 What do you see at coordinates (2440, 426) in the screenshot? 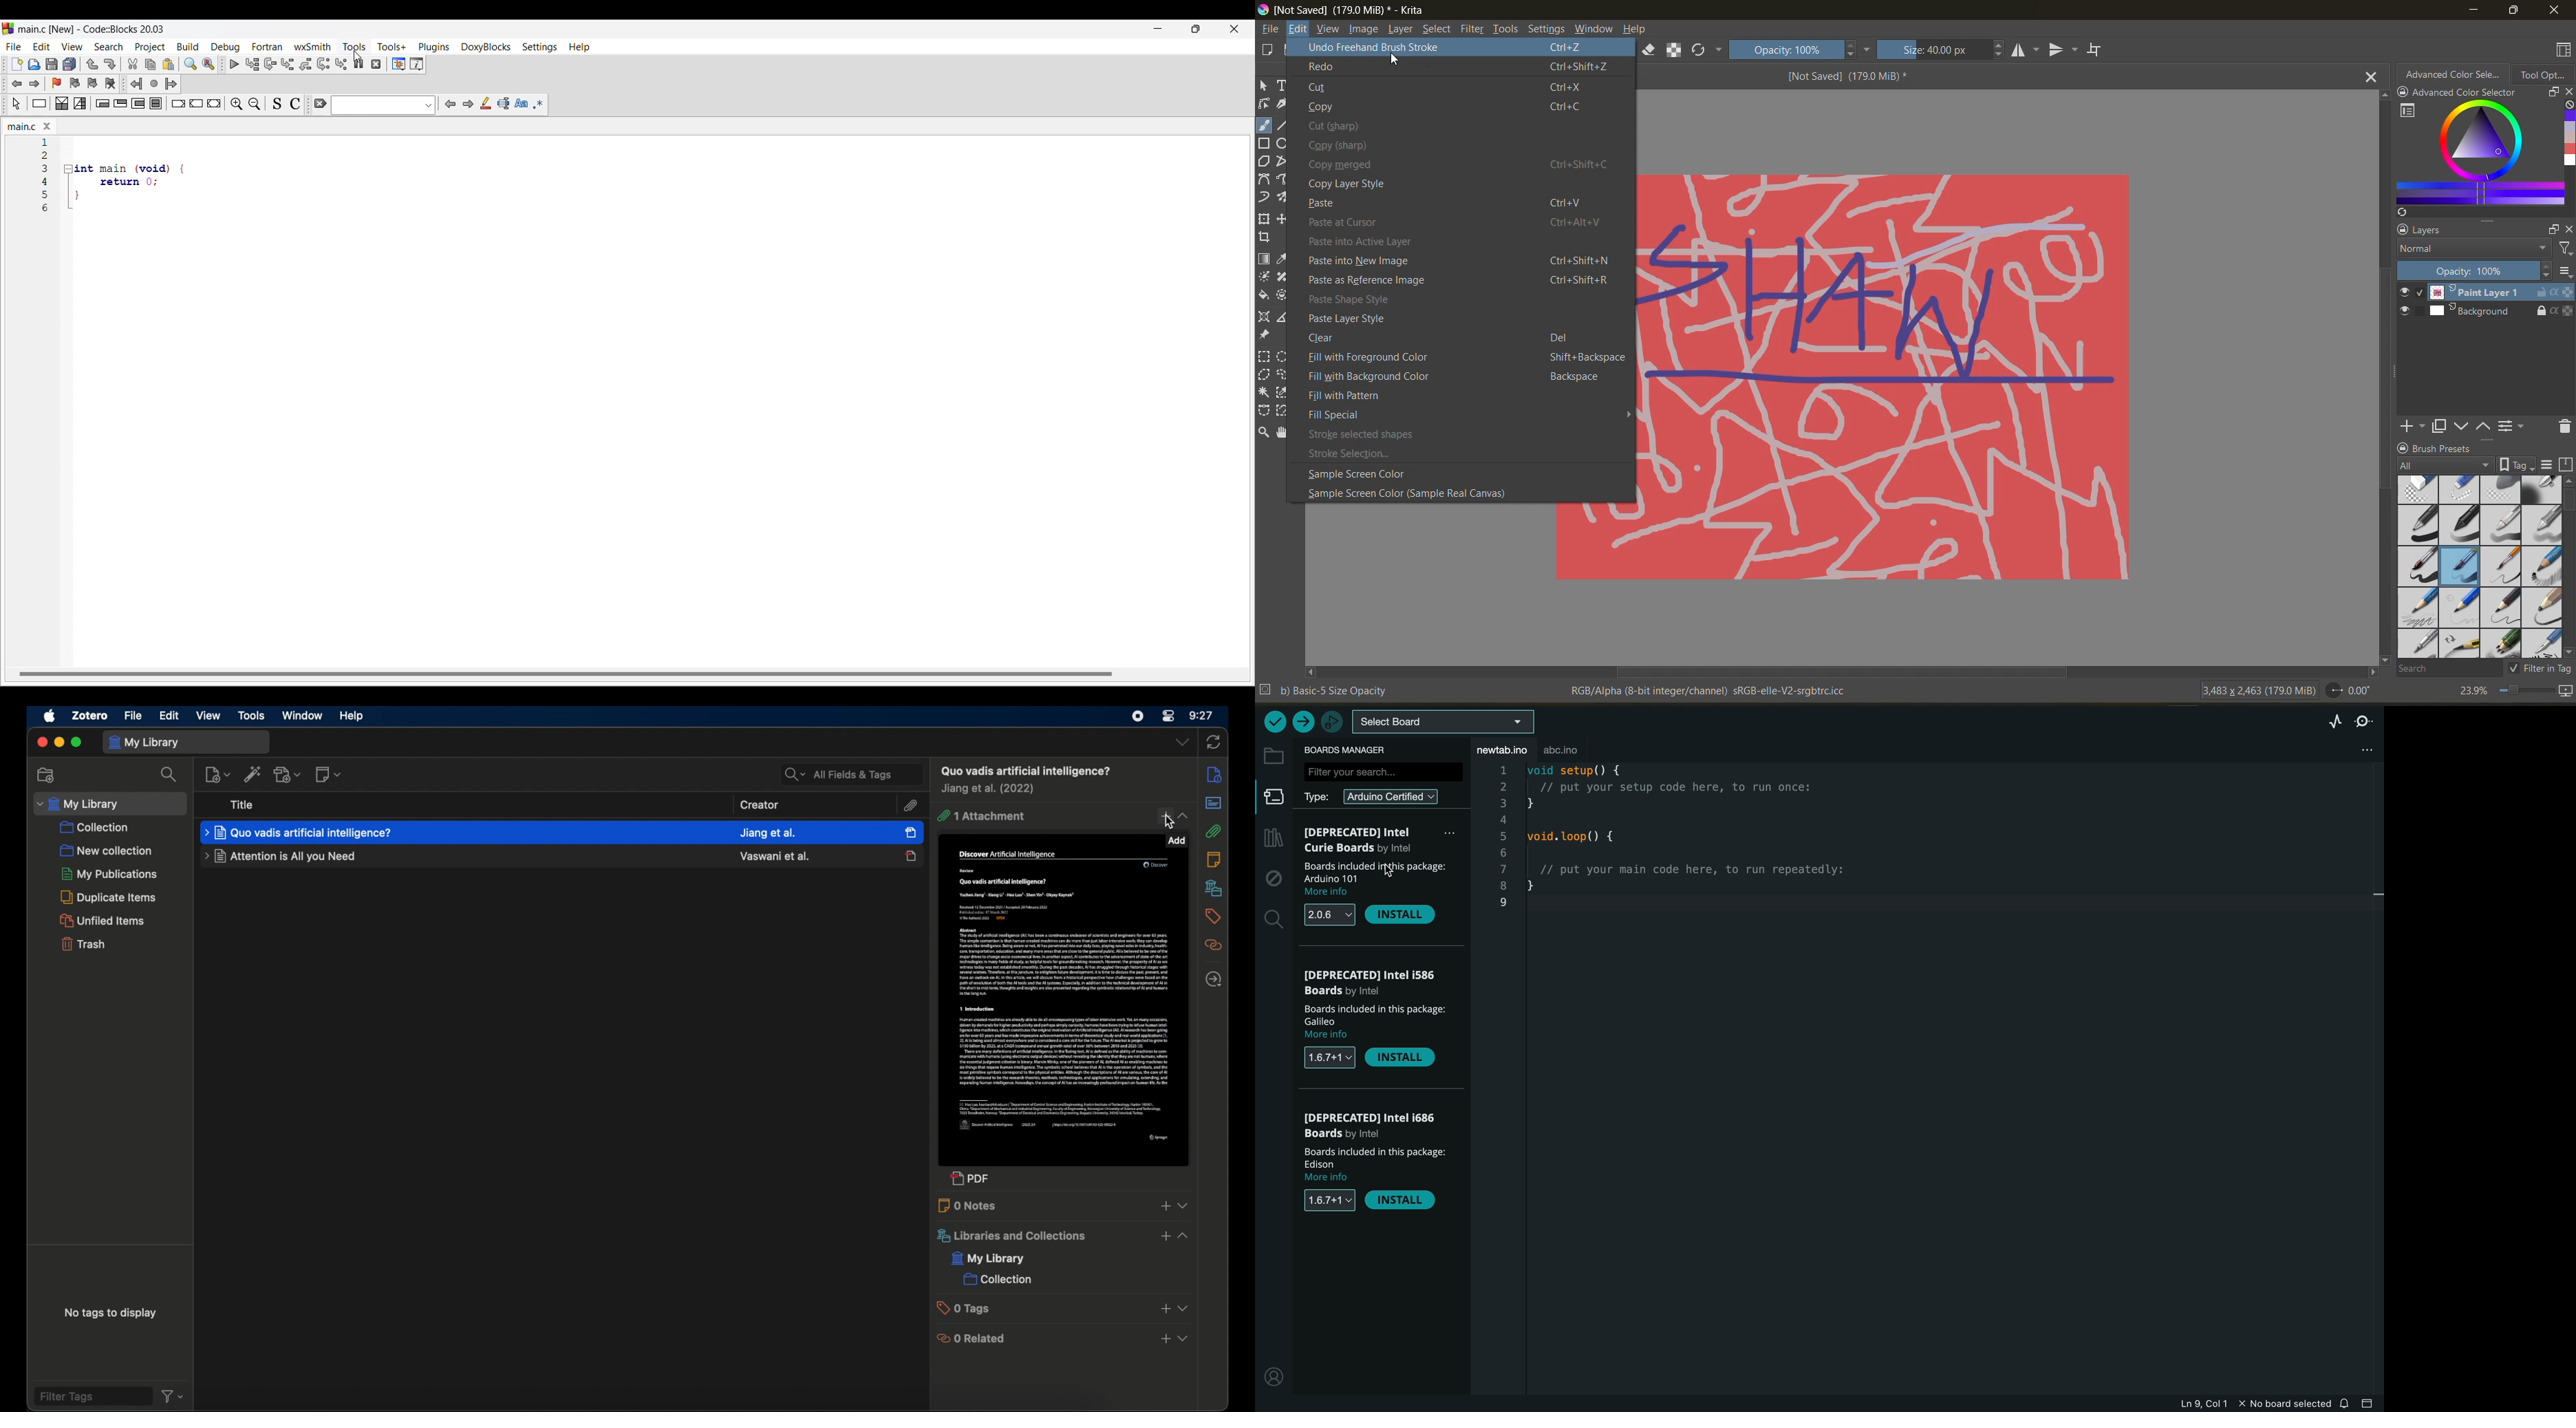
I see `duplicate` at bounding box center [2440, 426].